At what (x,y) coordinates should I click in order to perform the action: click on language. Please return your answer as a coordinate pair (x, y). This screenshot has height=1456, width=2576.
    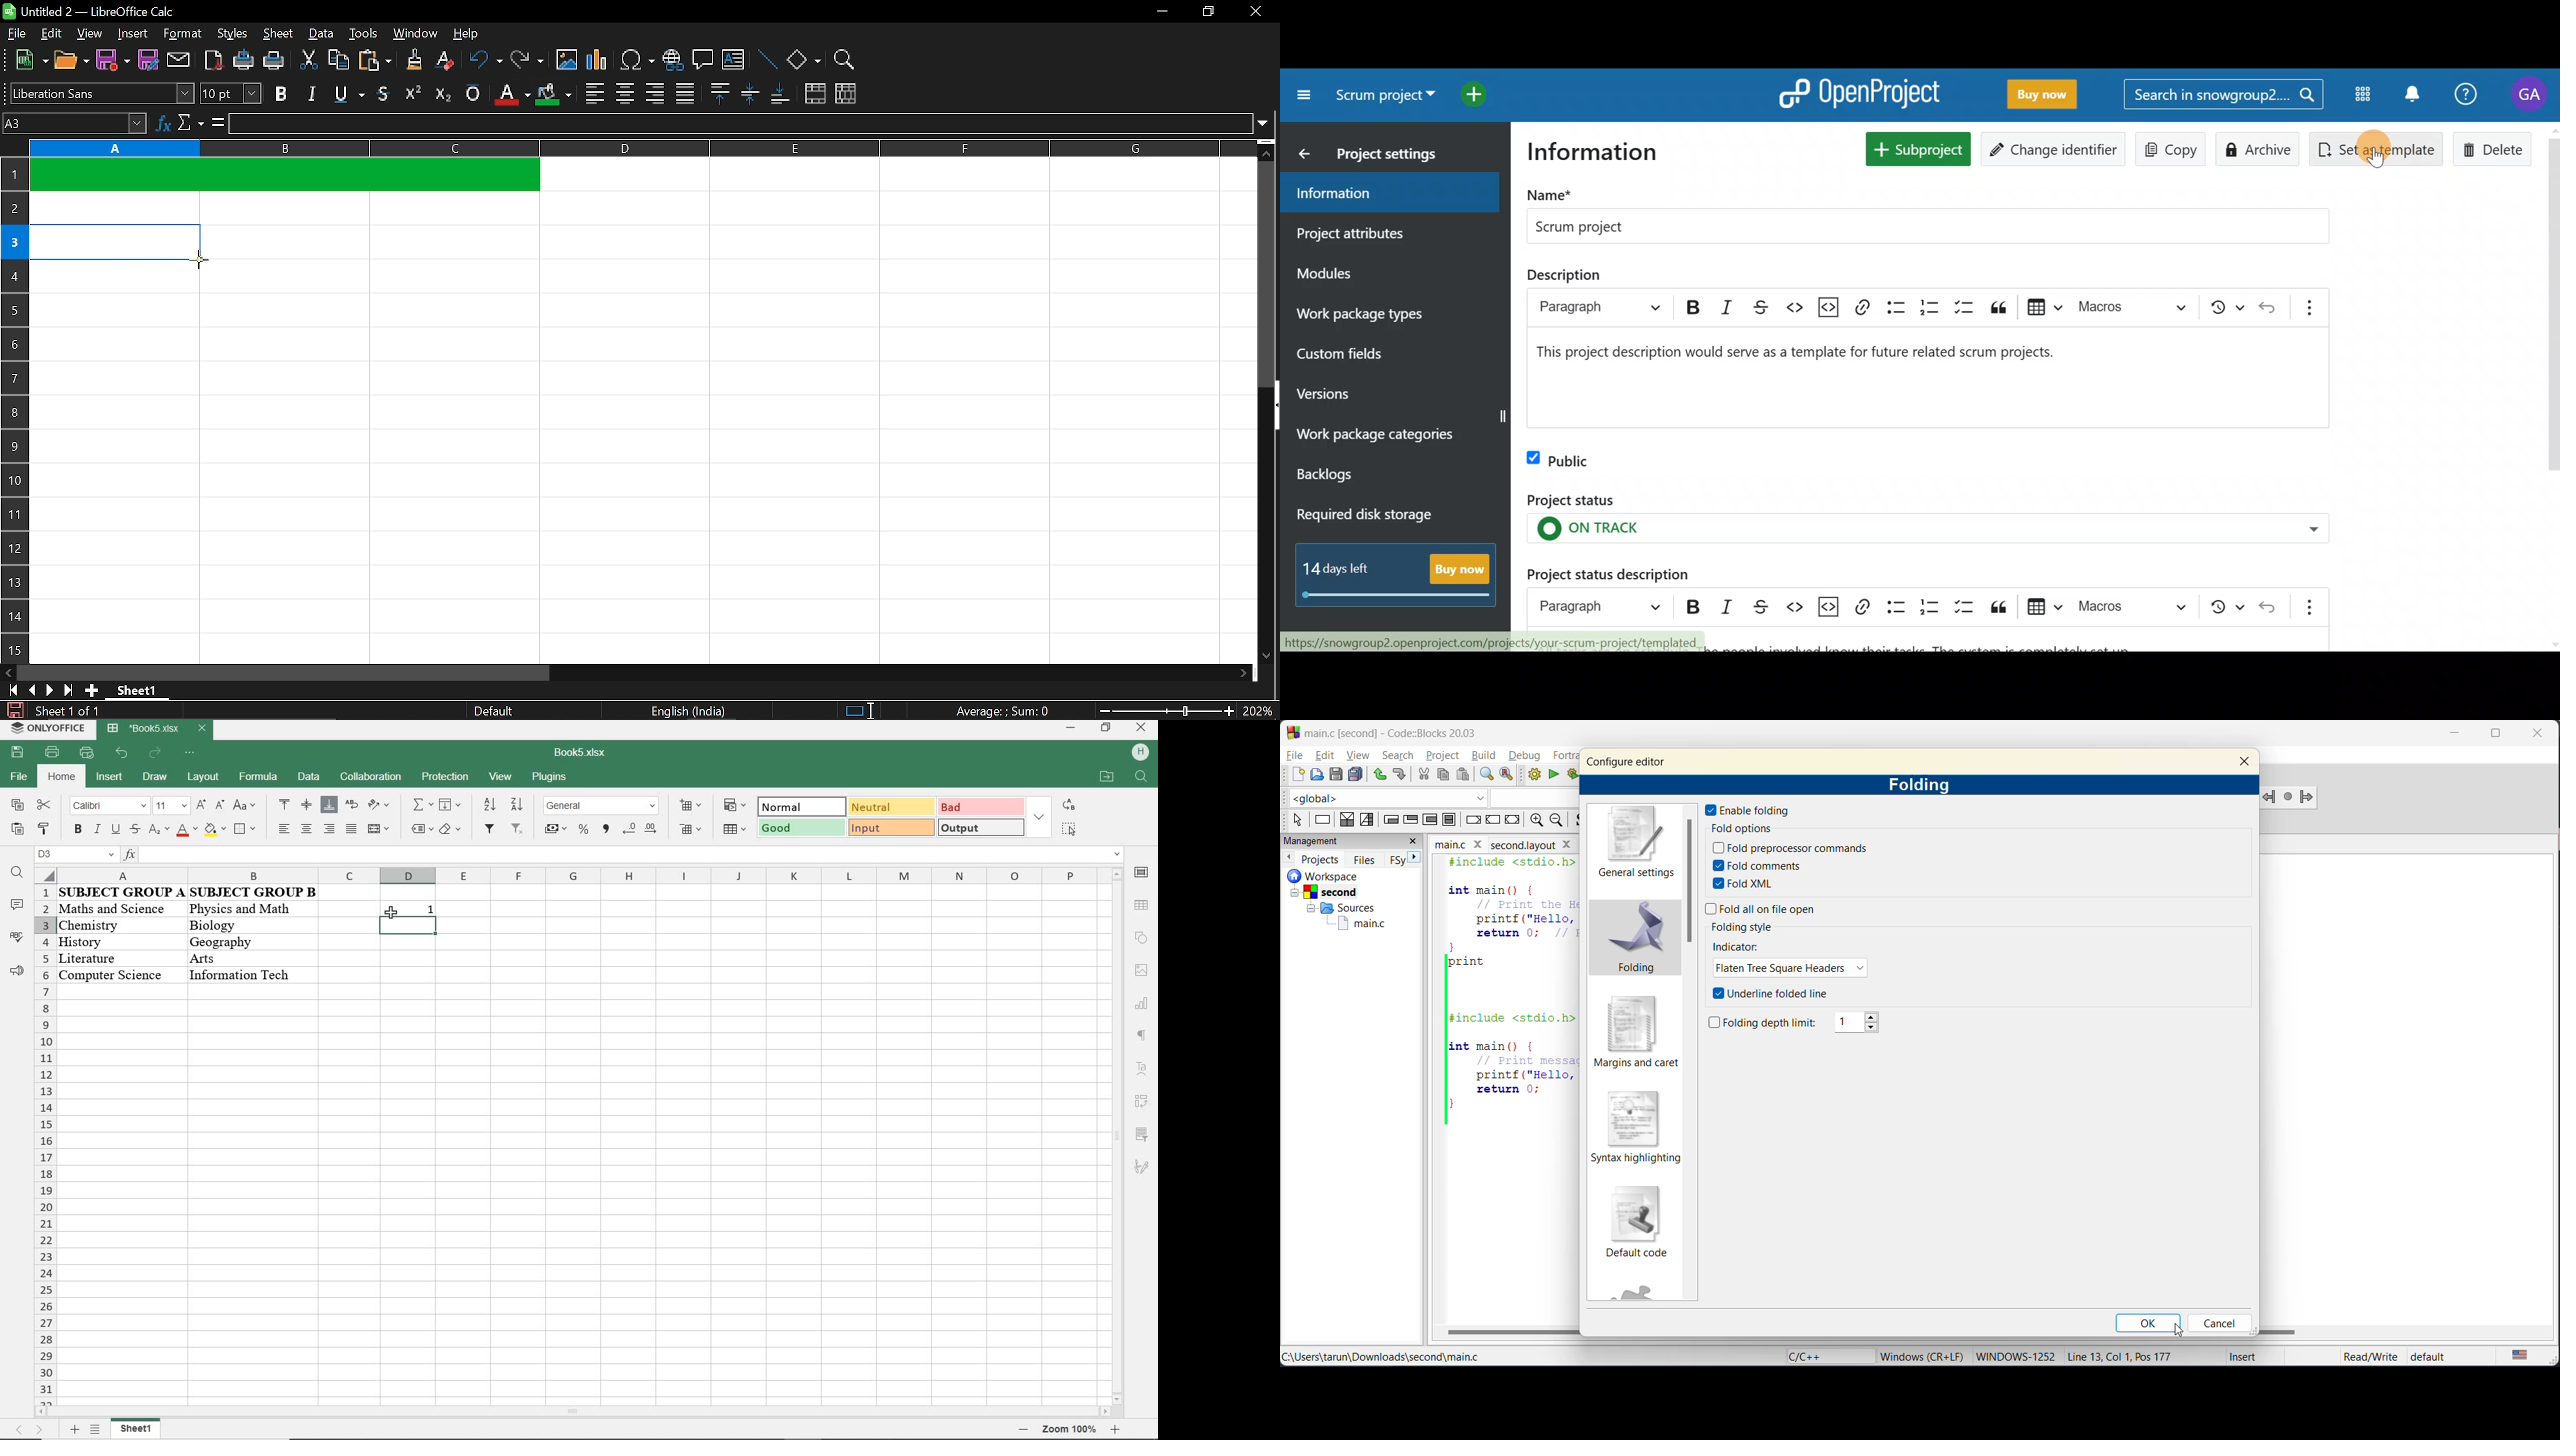
    Looking at the image, I should click on (1823, 1357).